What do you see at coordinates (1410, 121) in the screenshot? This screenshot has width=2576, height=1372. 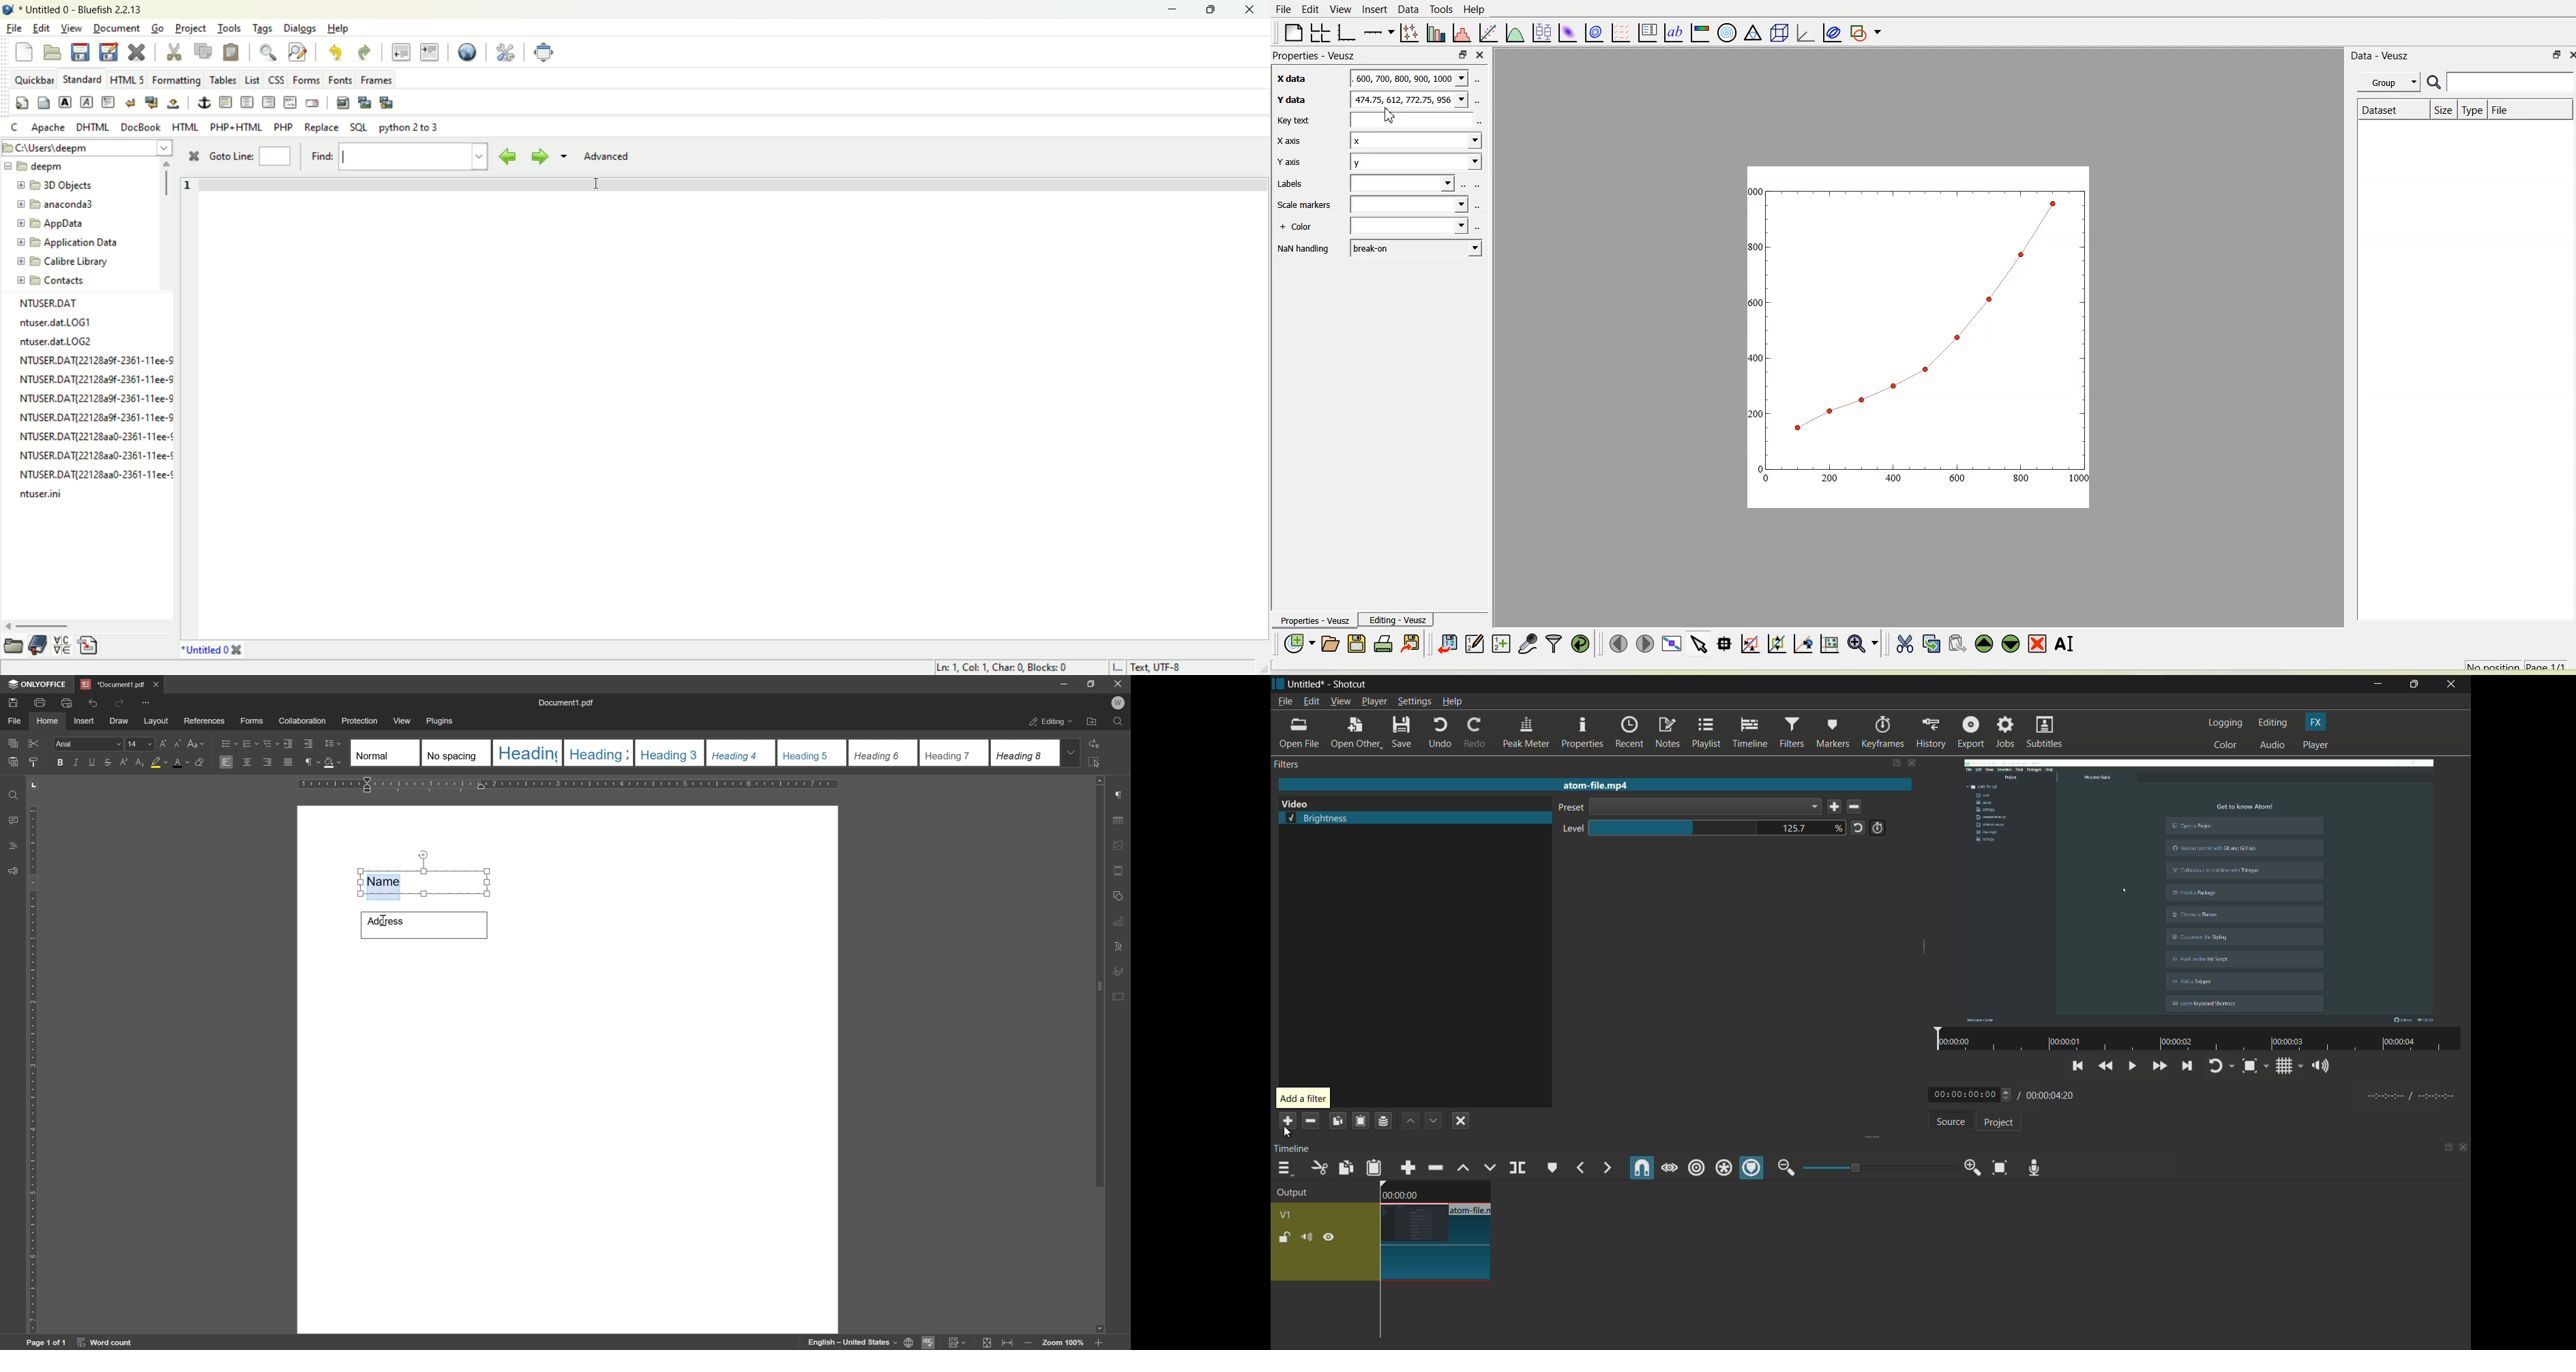 I see `Blank` at bounding box center [1410, 121].